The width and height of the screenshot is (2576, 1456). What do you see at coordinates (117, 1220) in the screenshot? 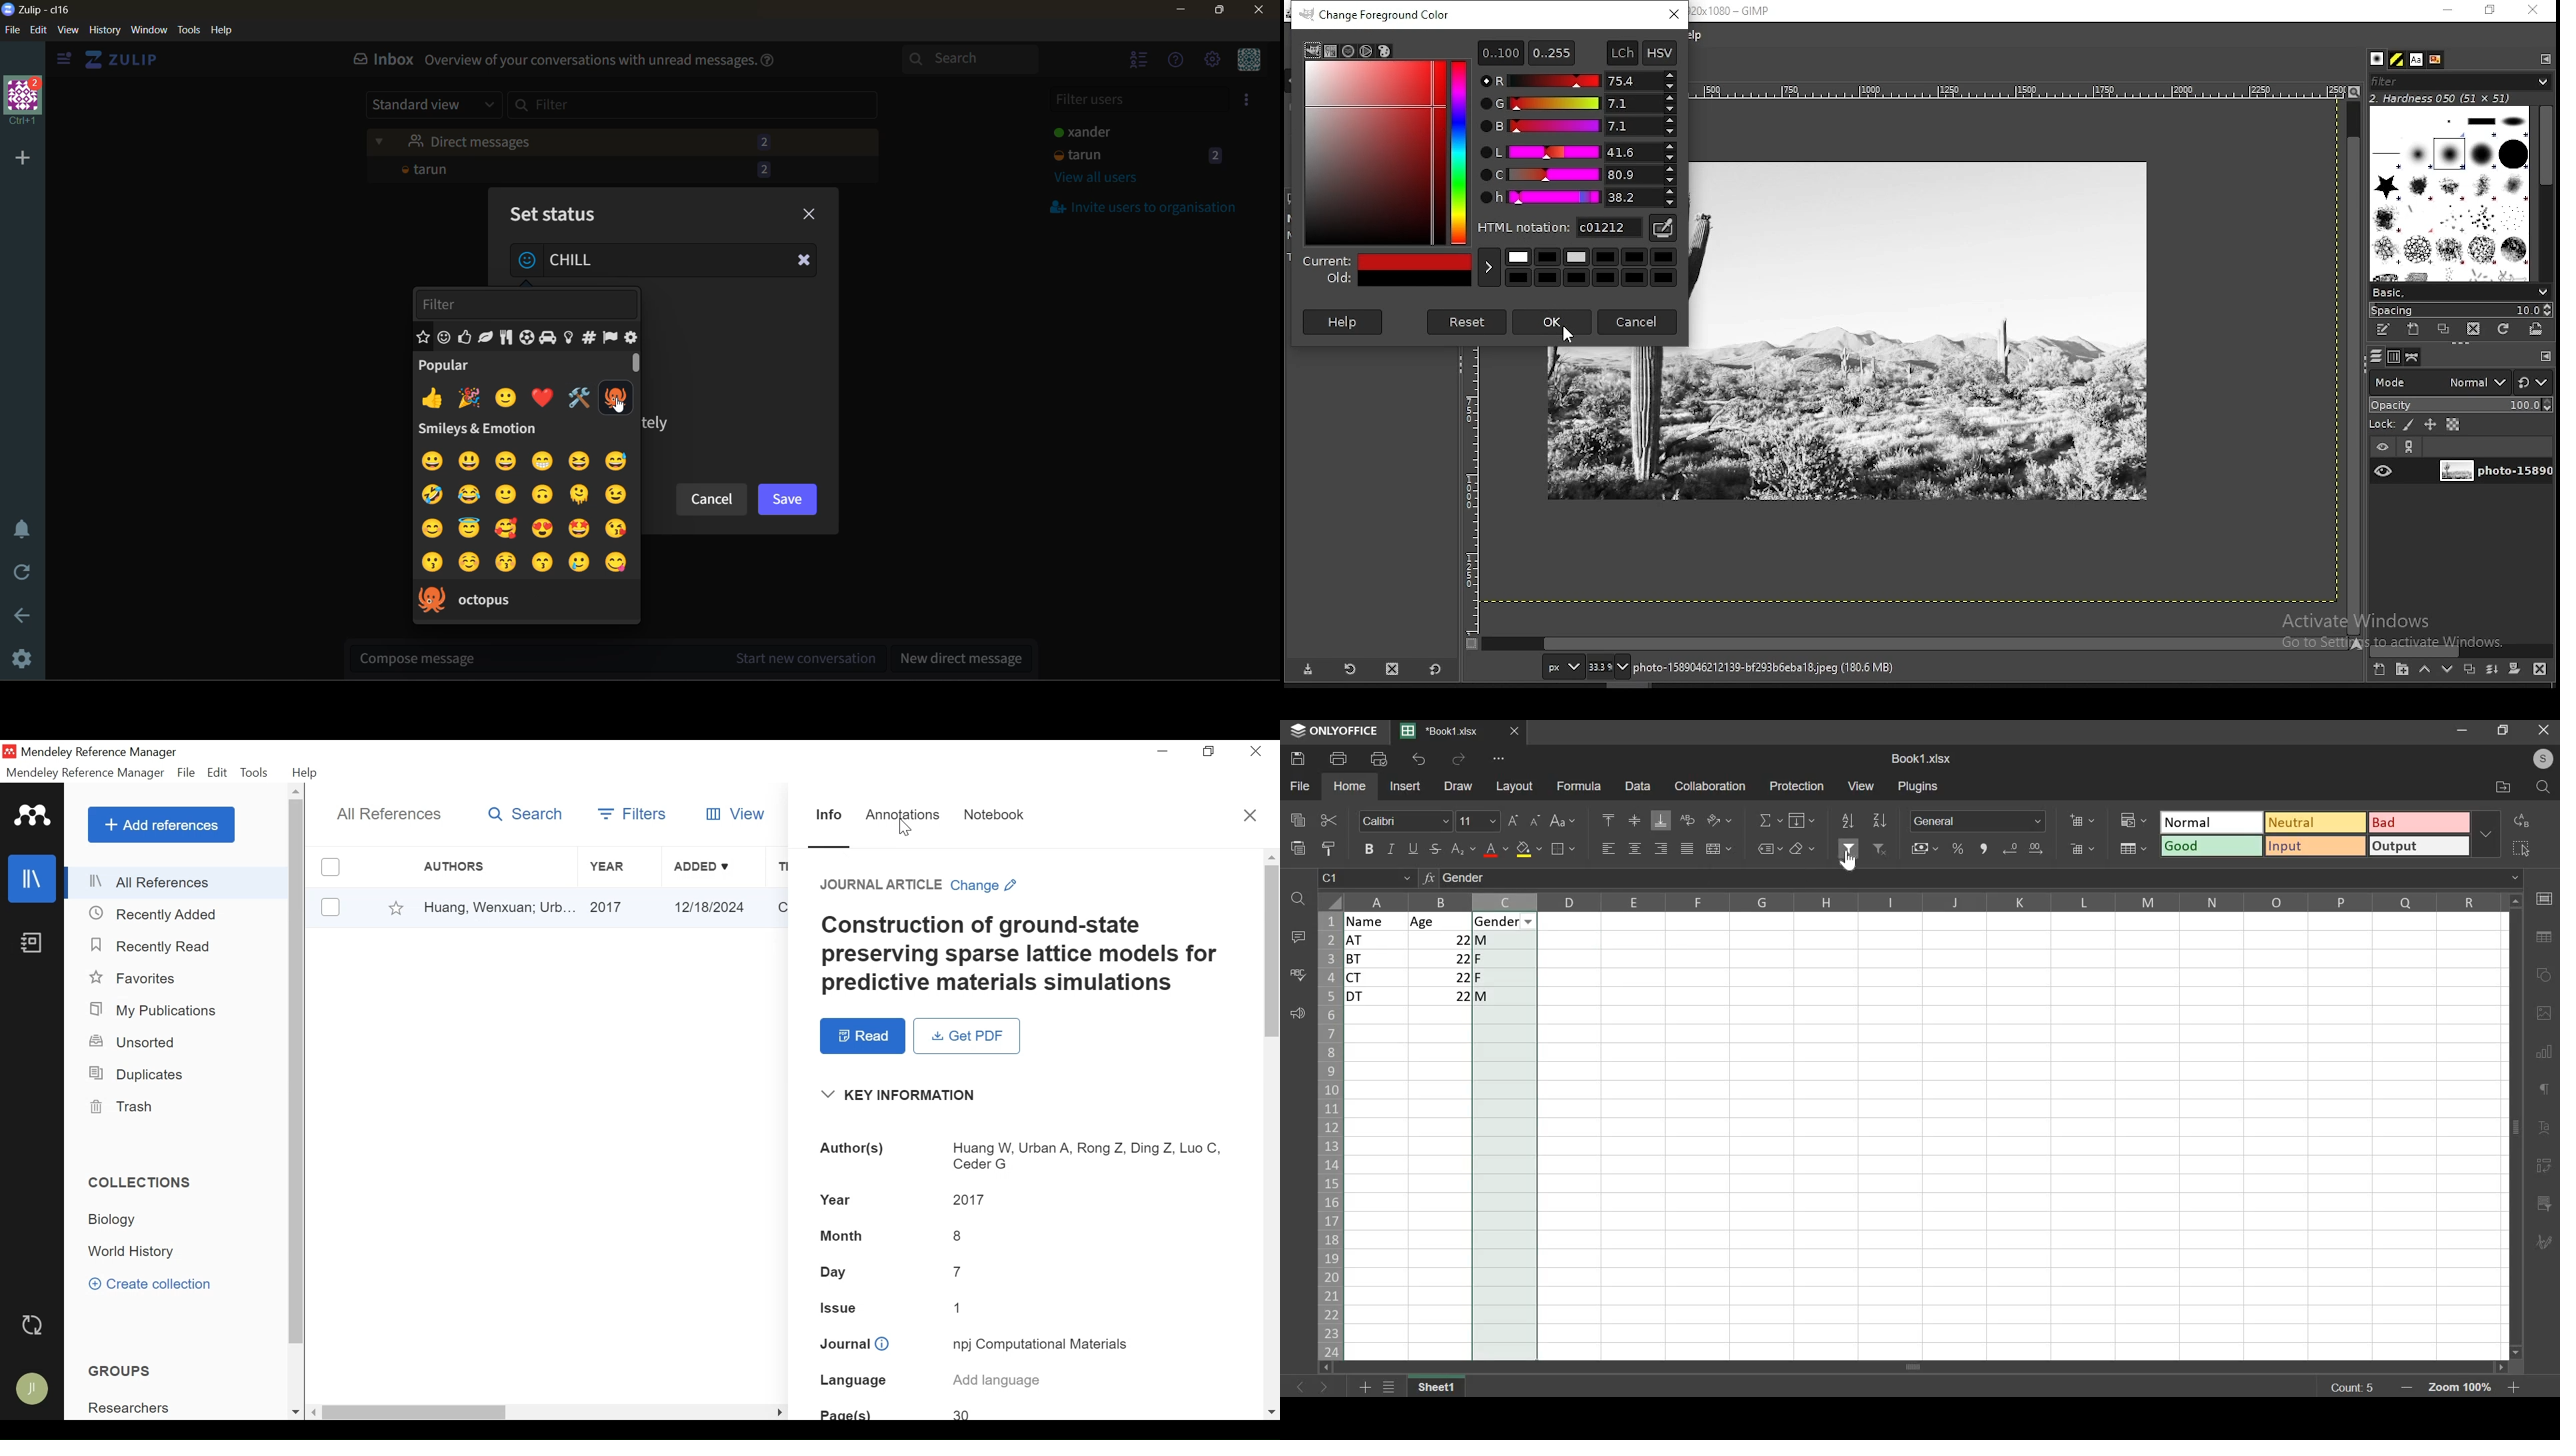
I see `biology` at bounding box center [117, 1220].